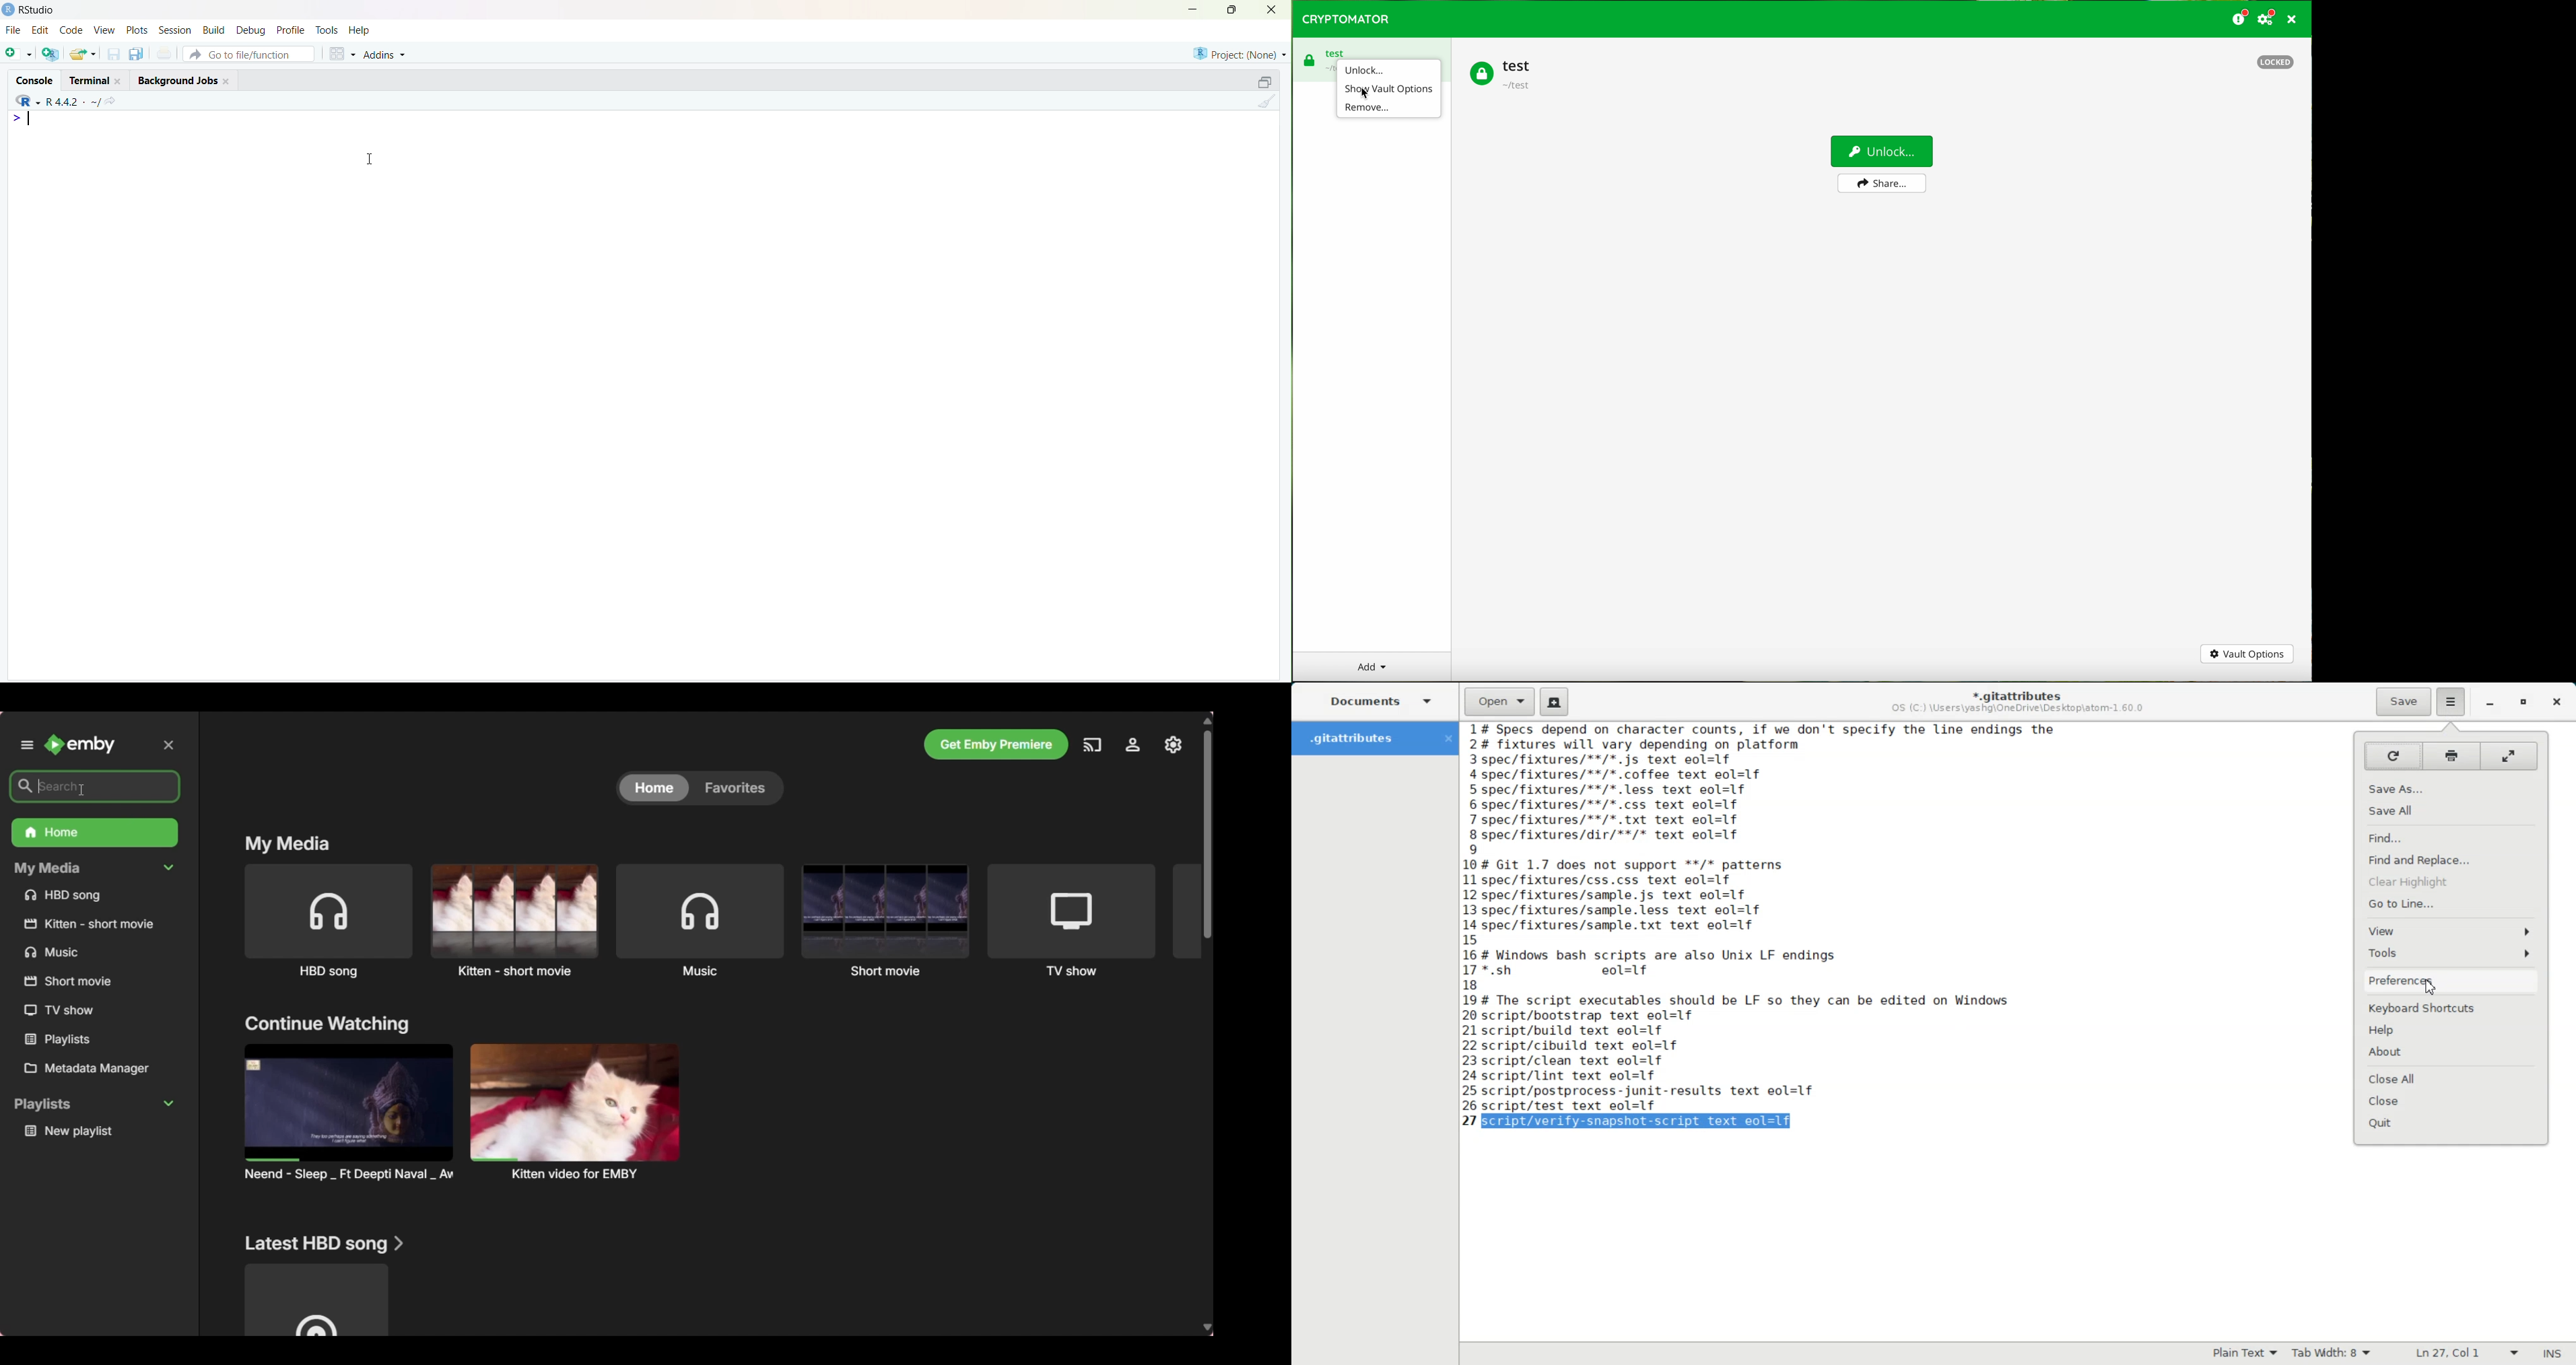 Image resolution: width=2576 pixels, height=1372 pixels. What do you see at coordinates (84, 54) in the screenshot?
I see `Open an existing file (Ctrl + O)` at bounding box center [84, 54].